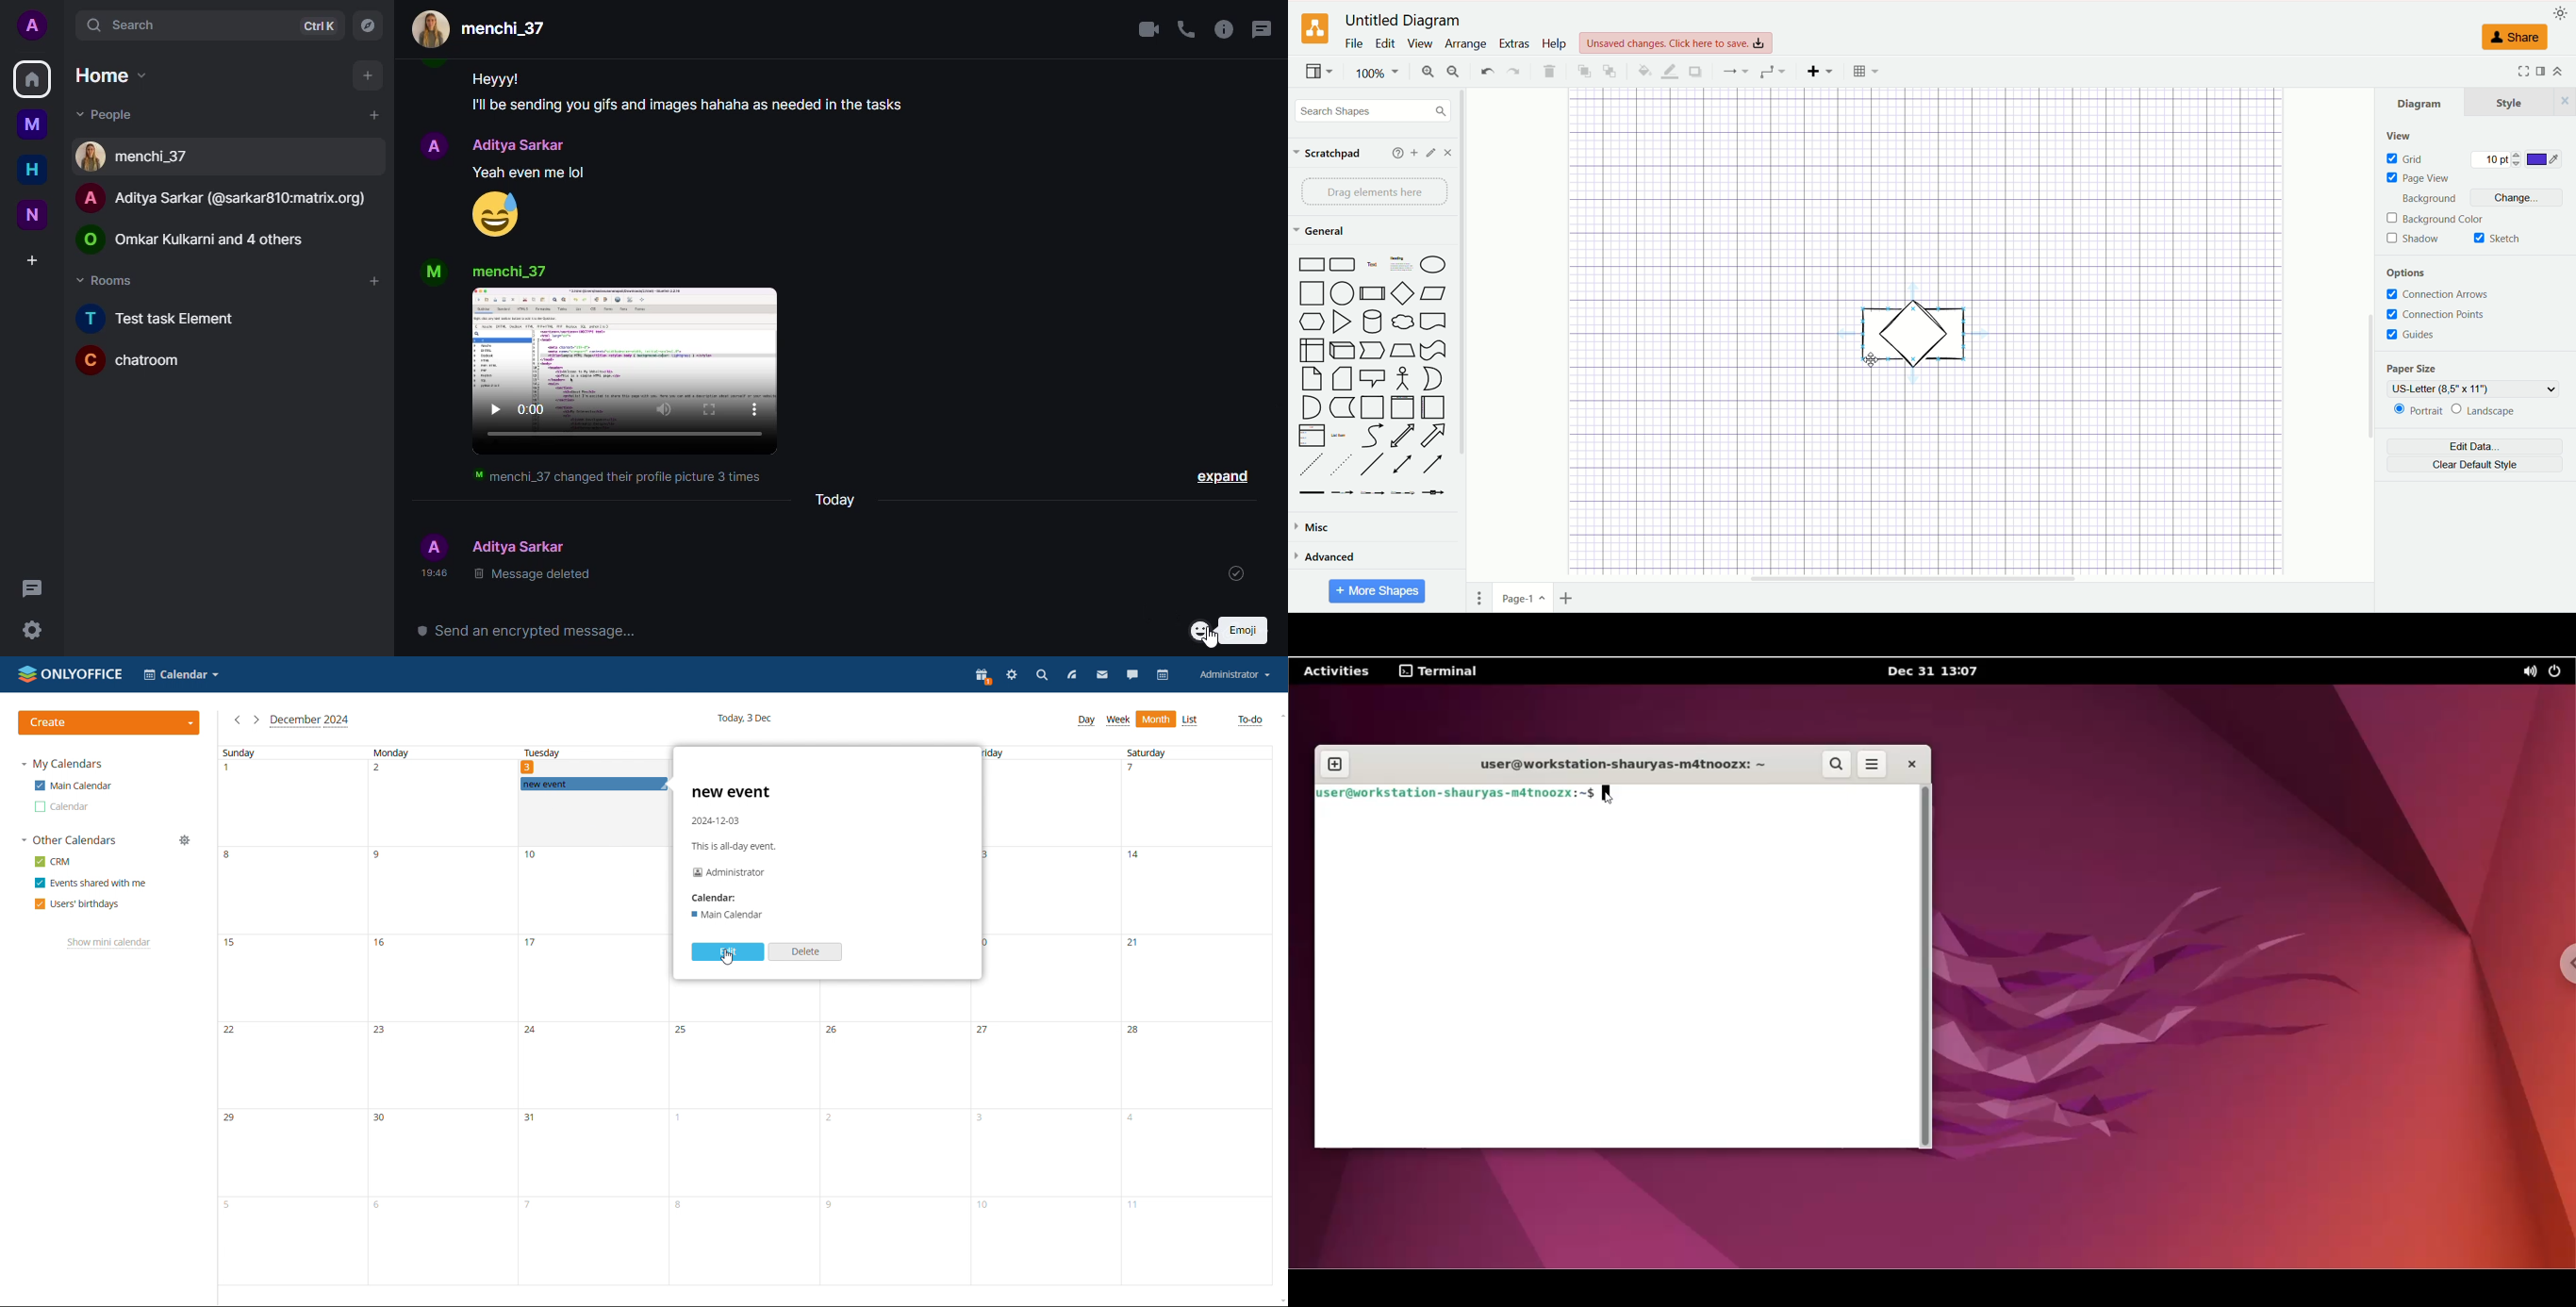 The width and height of the screenshot is (2576, 1316). I want to click on Circle, so click(1342, 294).